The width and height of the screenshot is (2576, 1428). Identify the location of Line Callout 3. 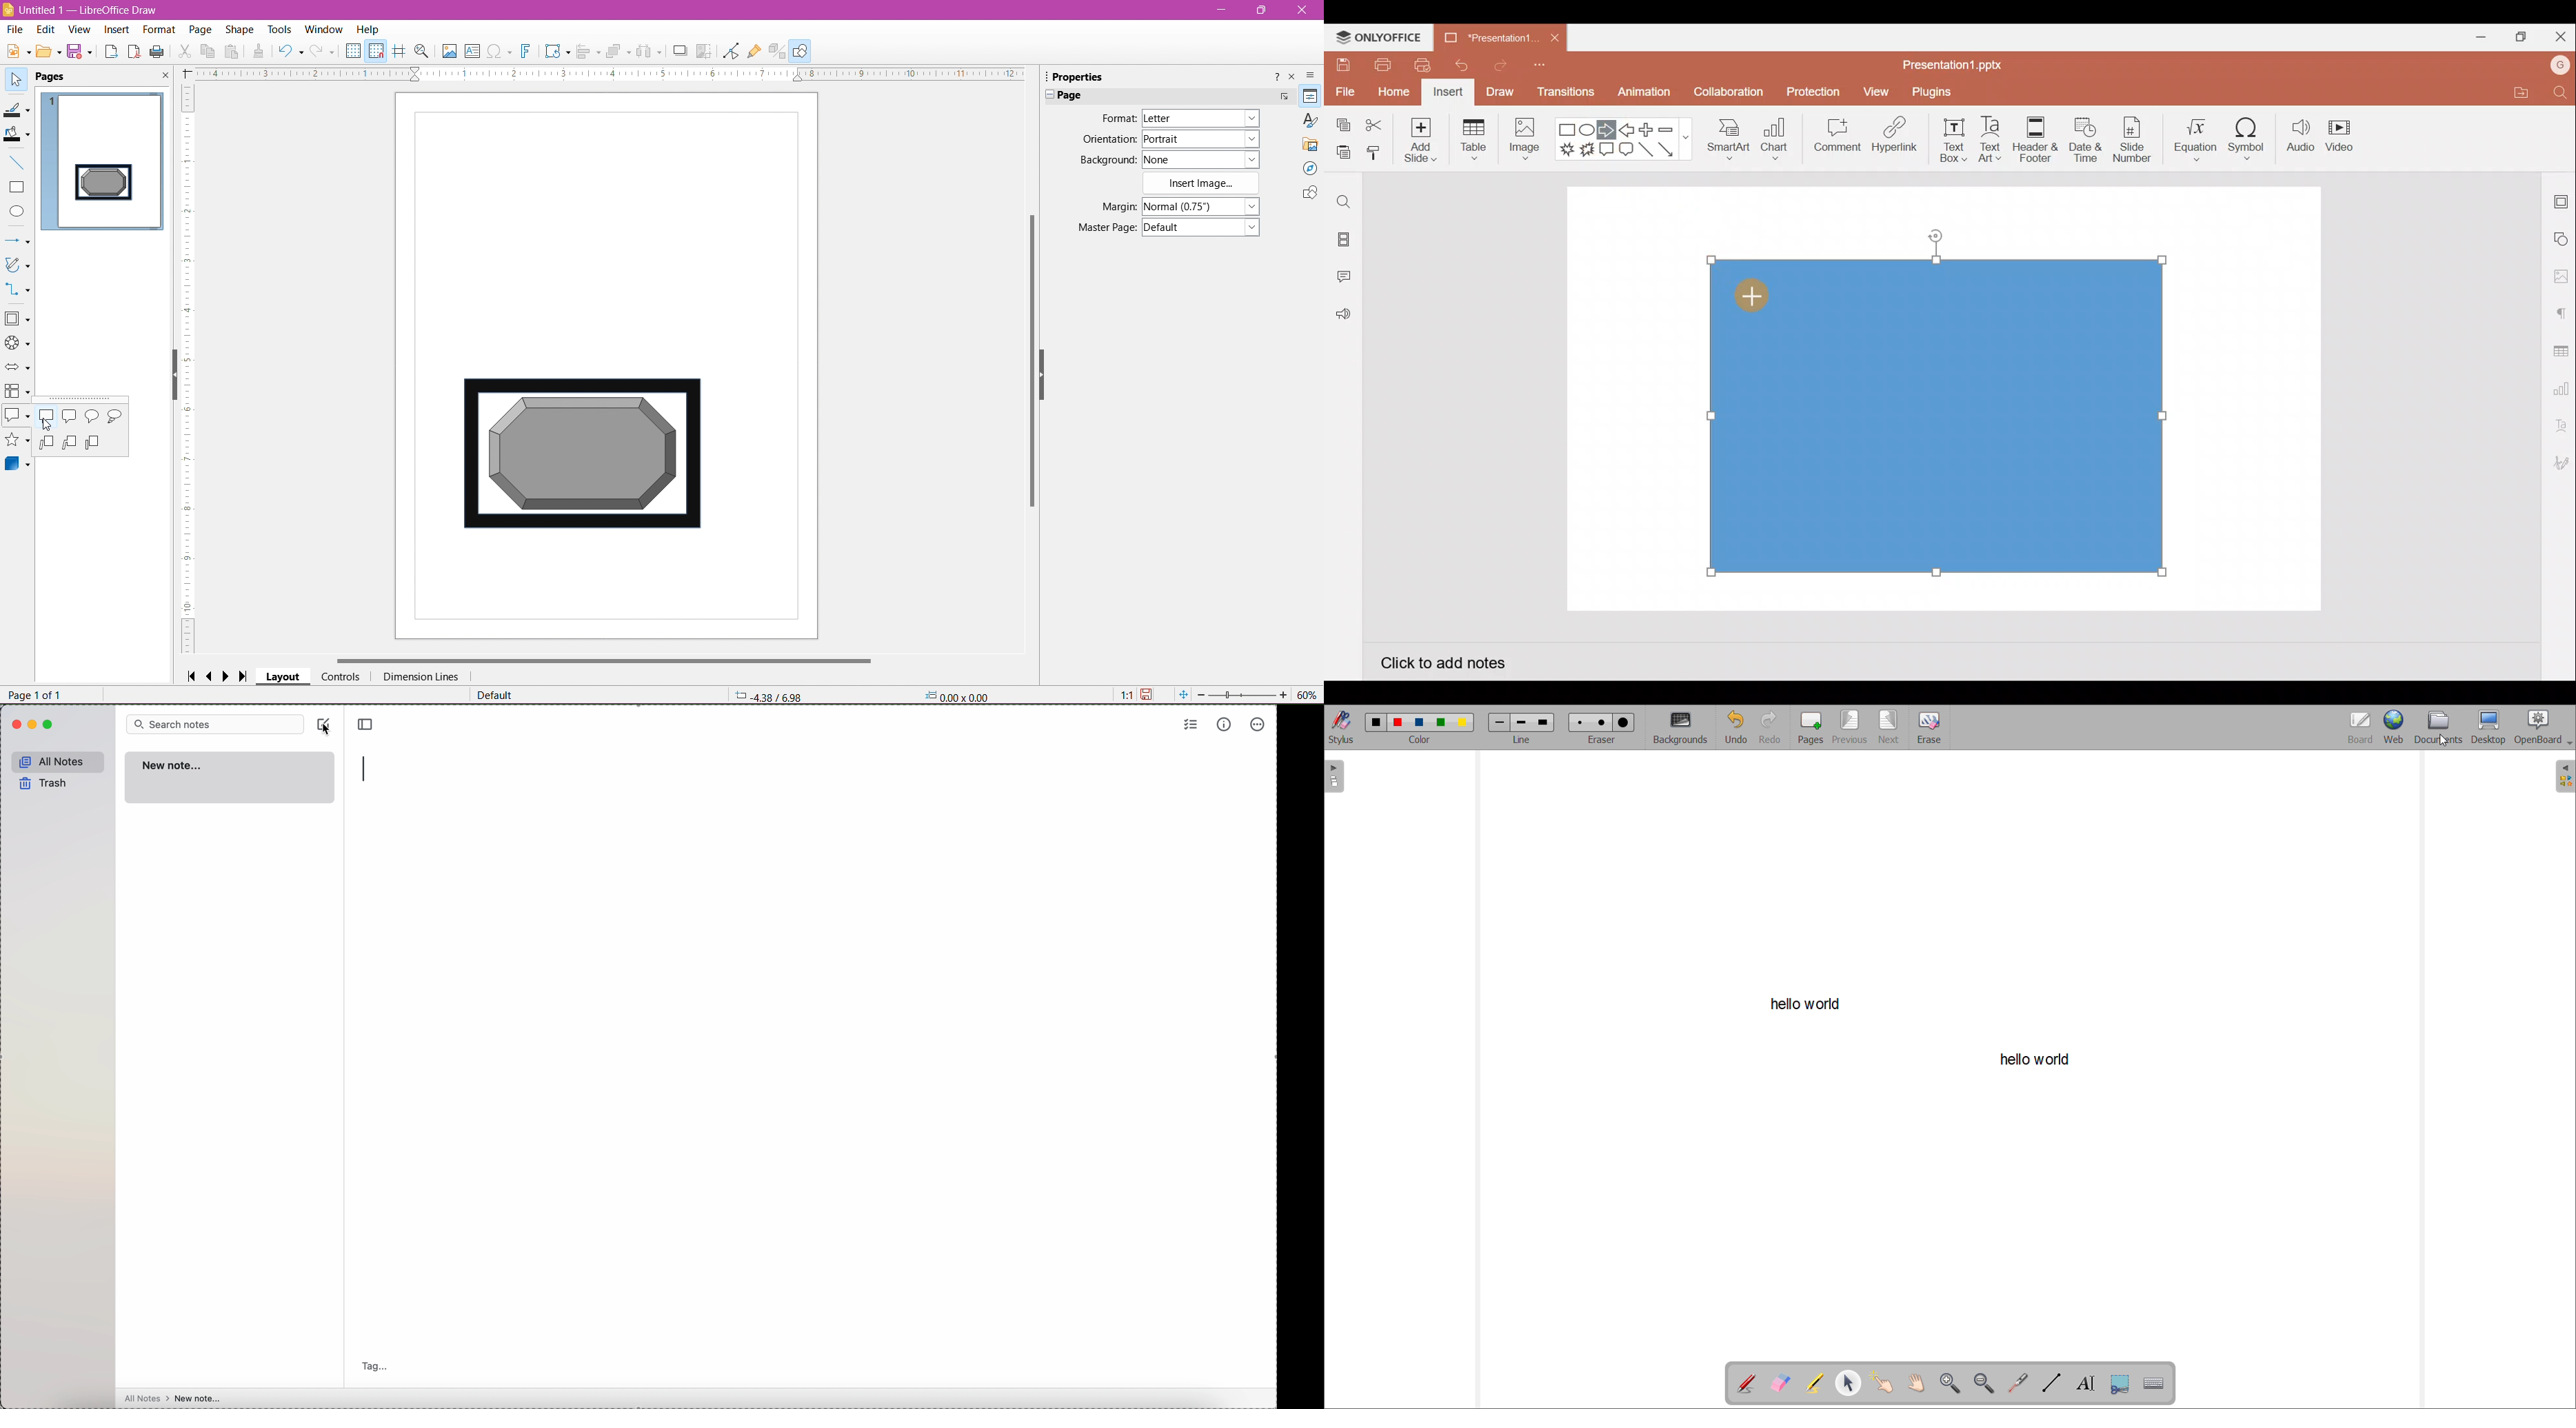
(96, 444).